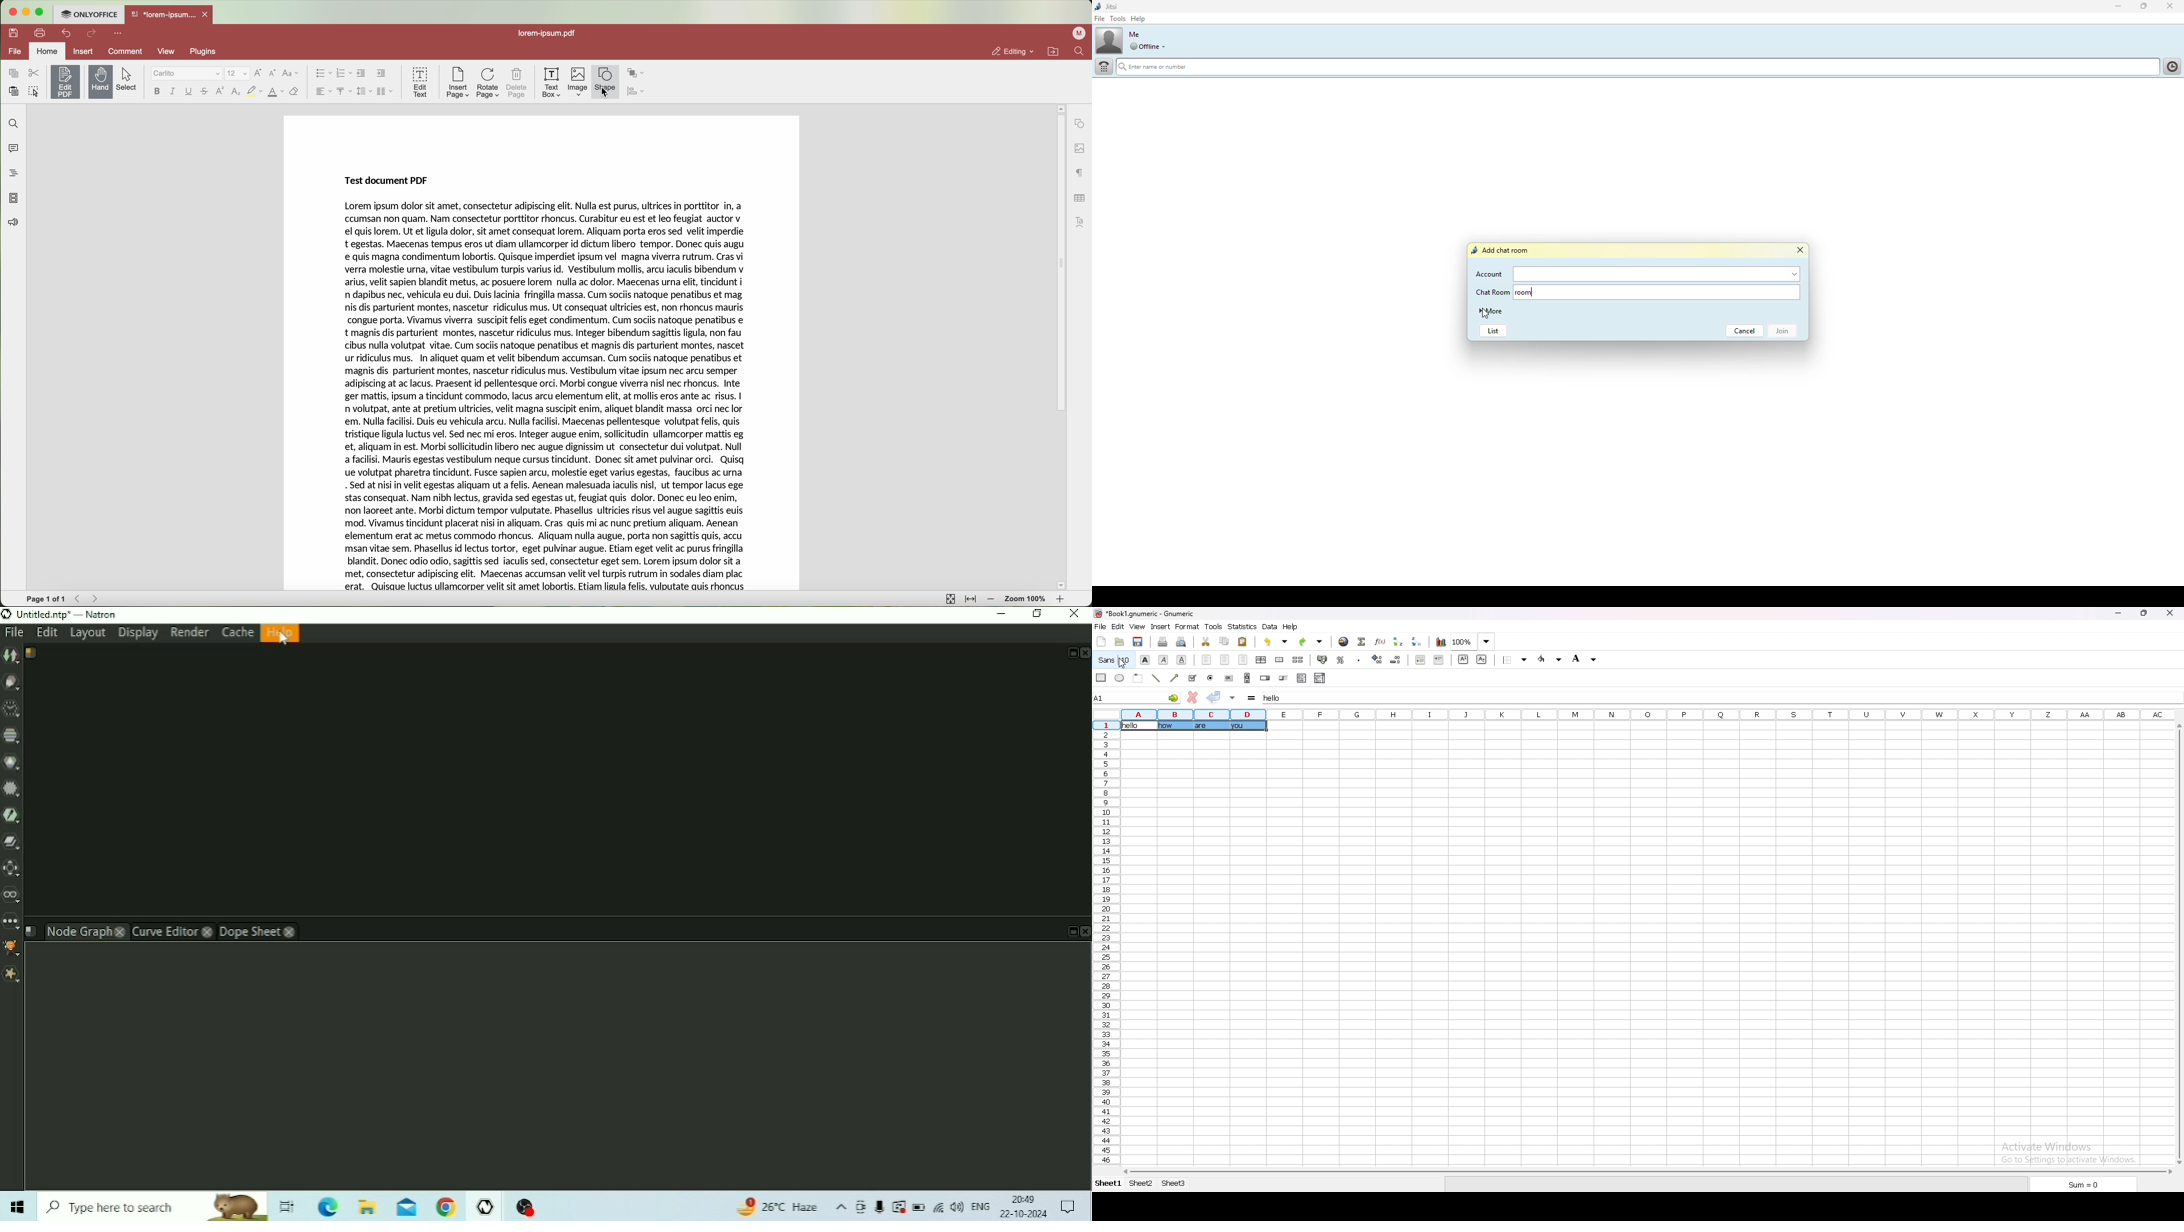  Describe the element at coordinates (187, 74) in the screenshot. I see `font type` at that location.